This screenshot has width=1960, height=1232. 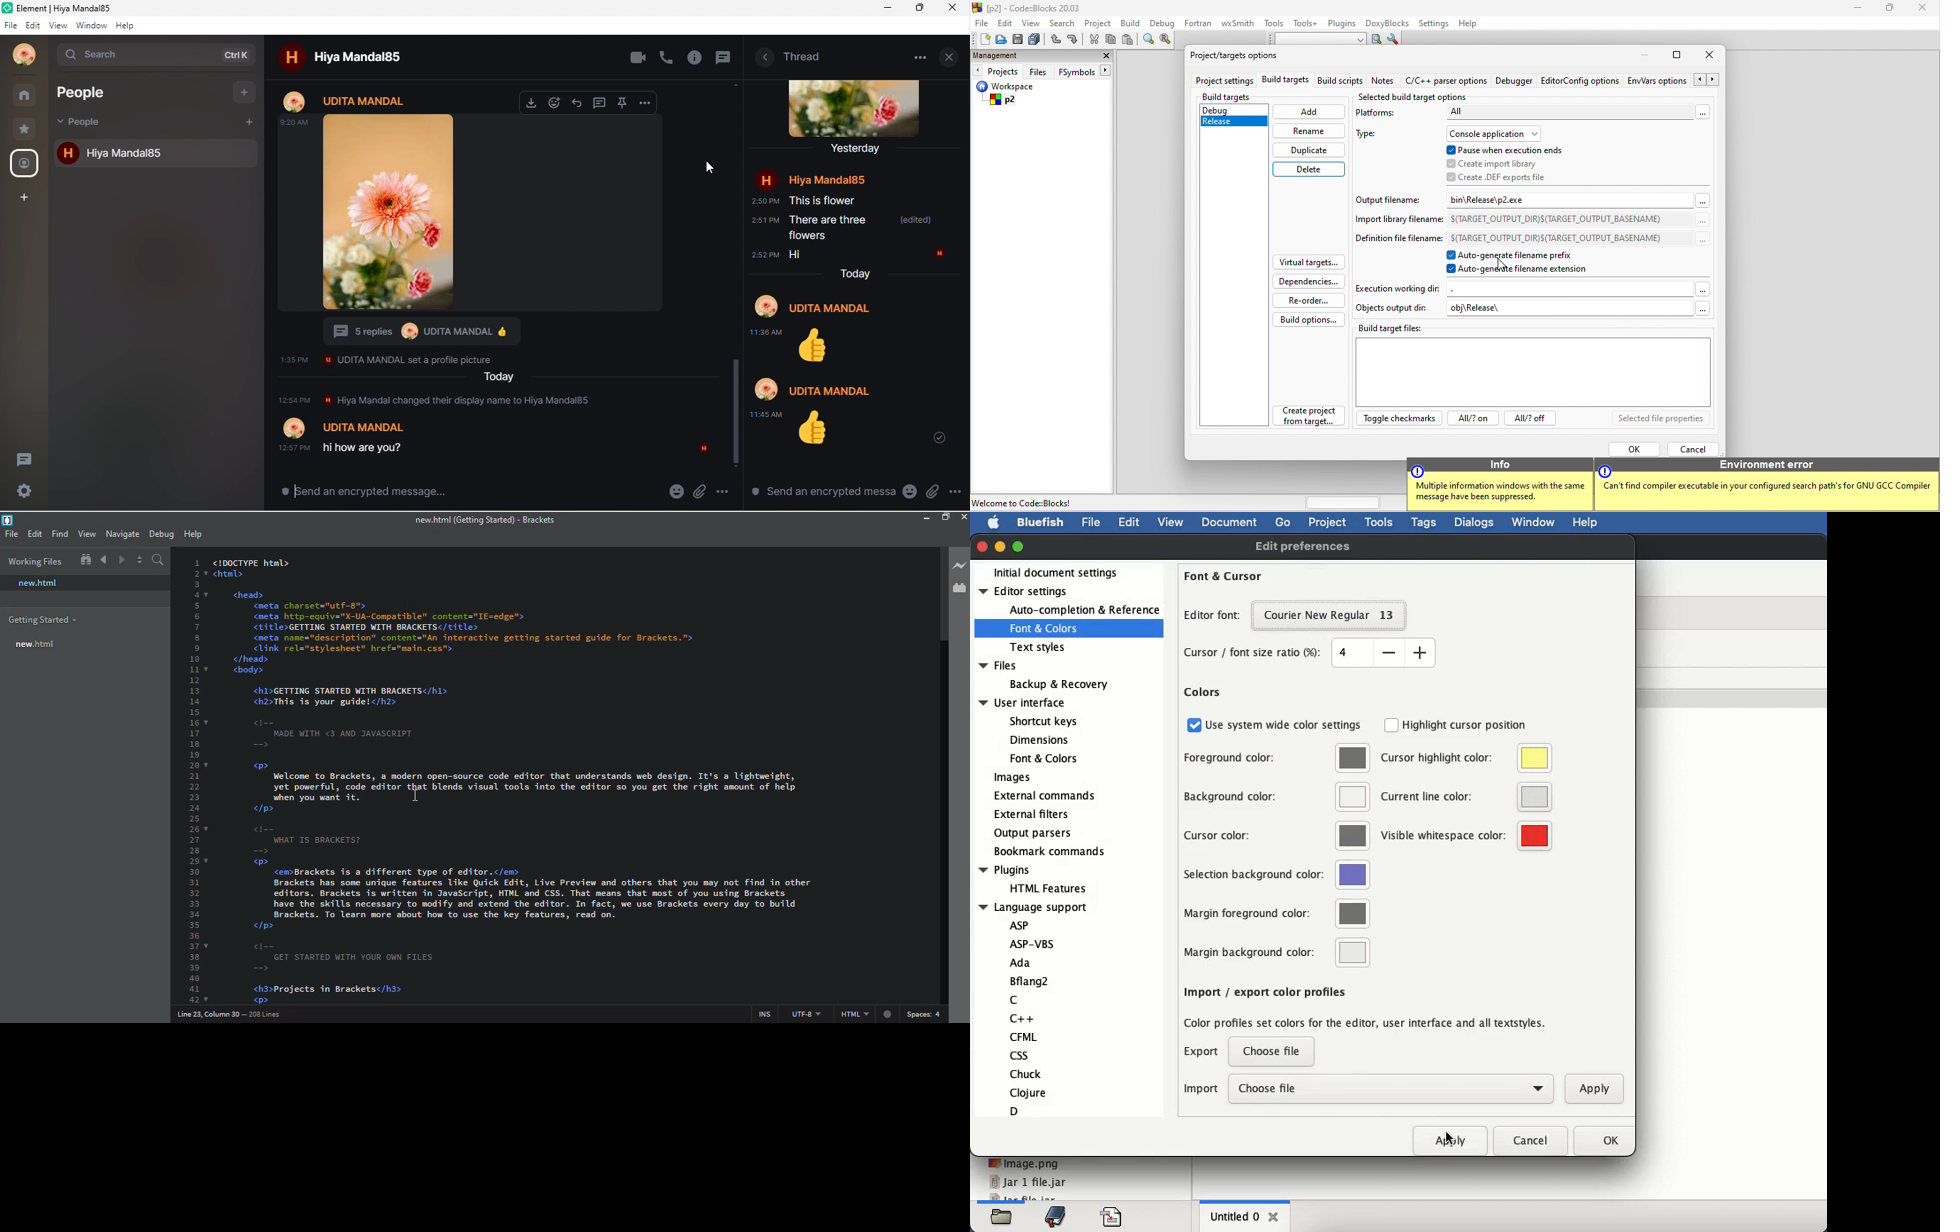 What do you see at coordinates (1586, 523) in the screenshot?
I see `help` at bounding box center [1586, 523].